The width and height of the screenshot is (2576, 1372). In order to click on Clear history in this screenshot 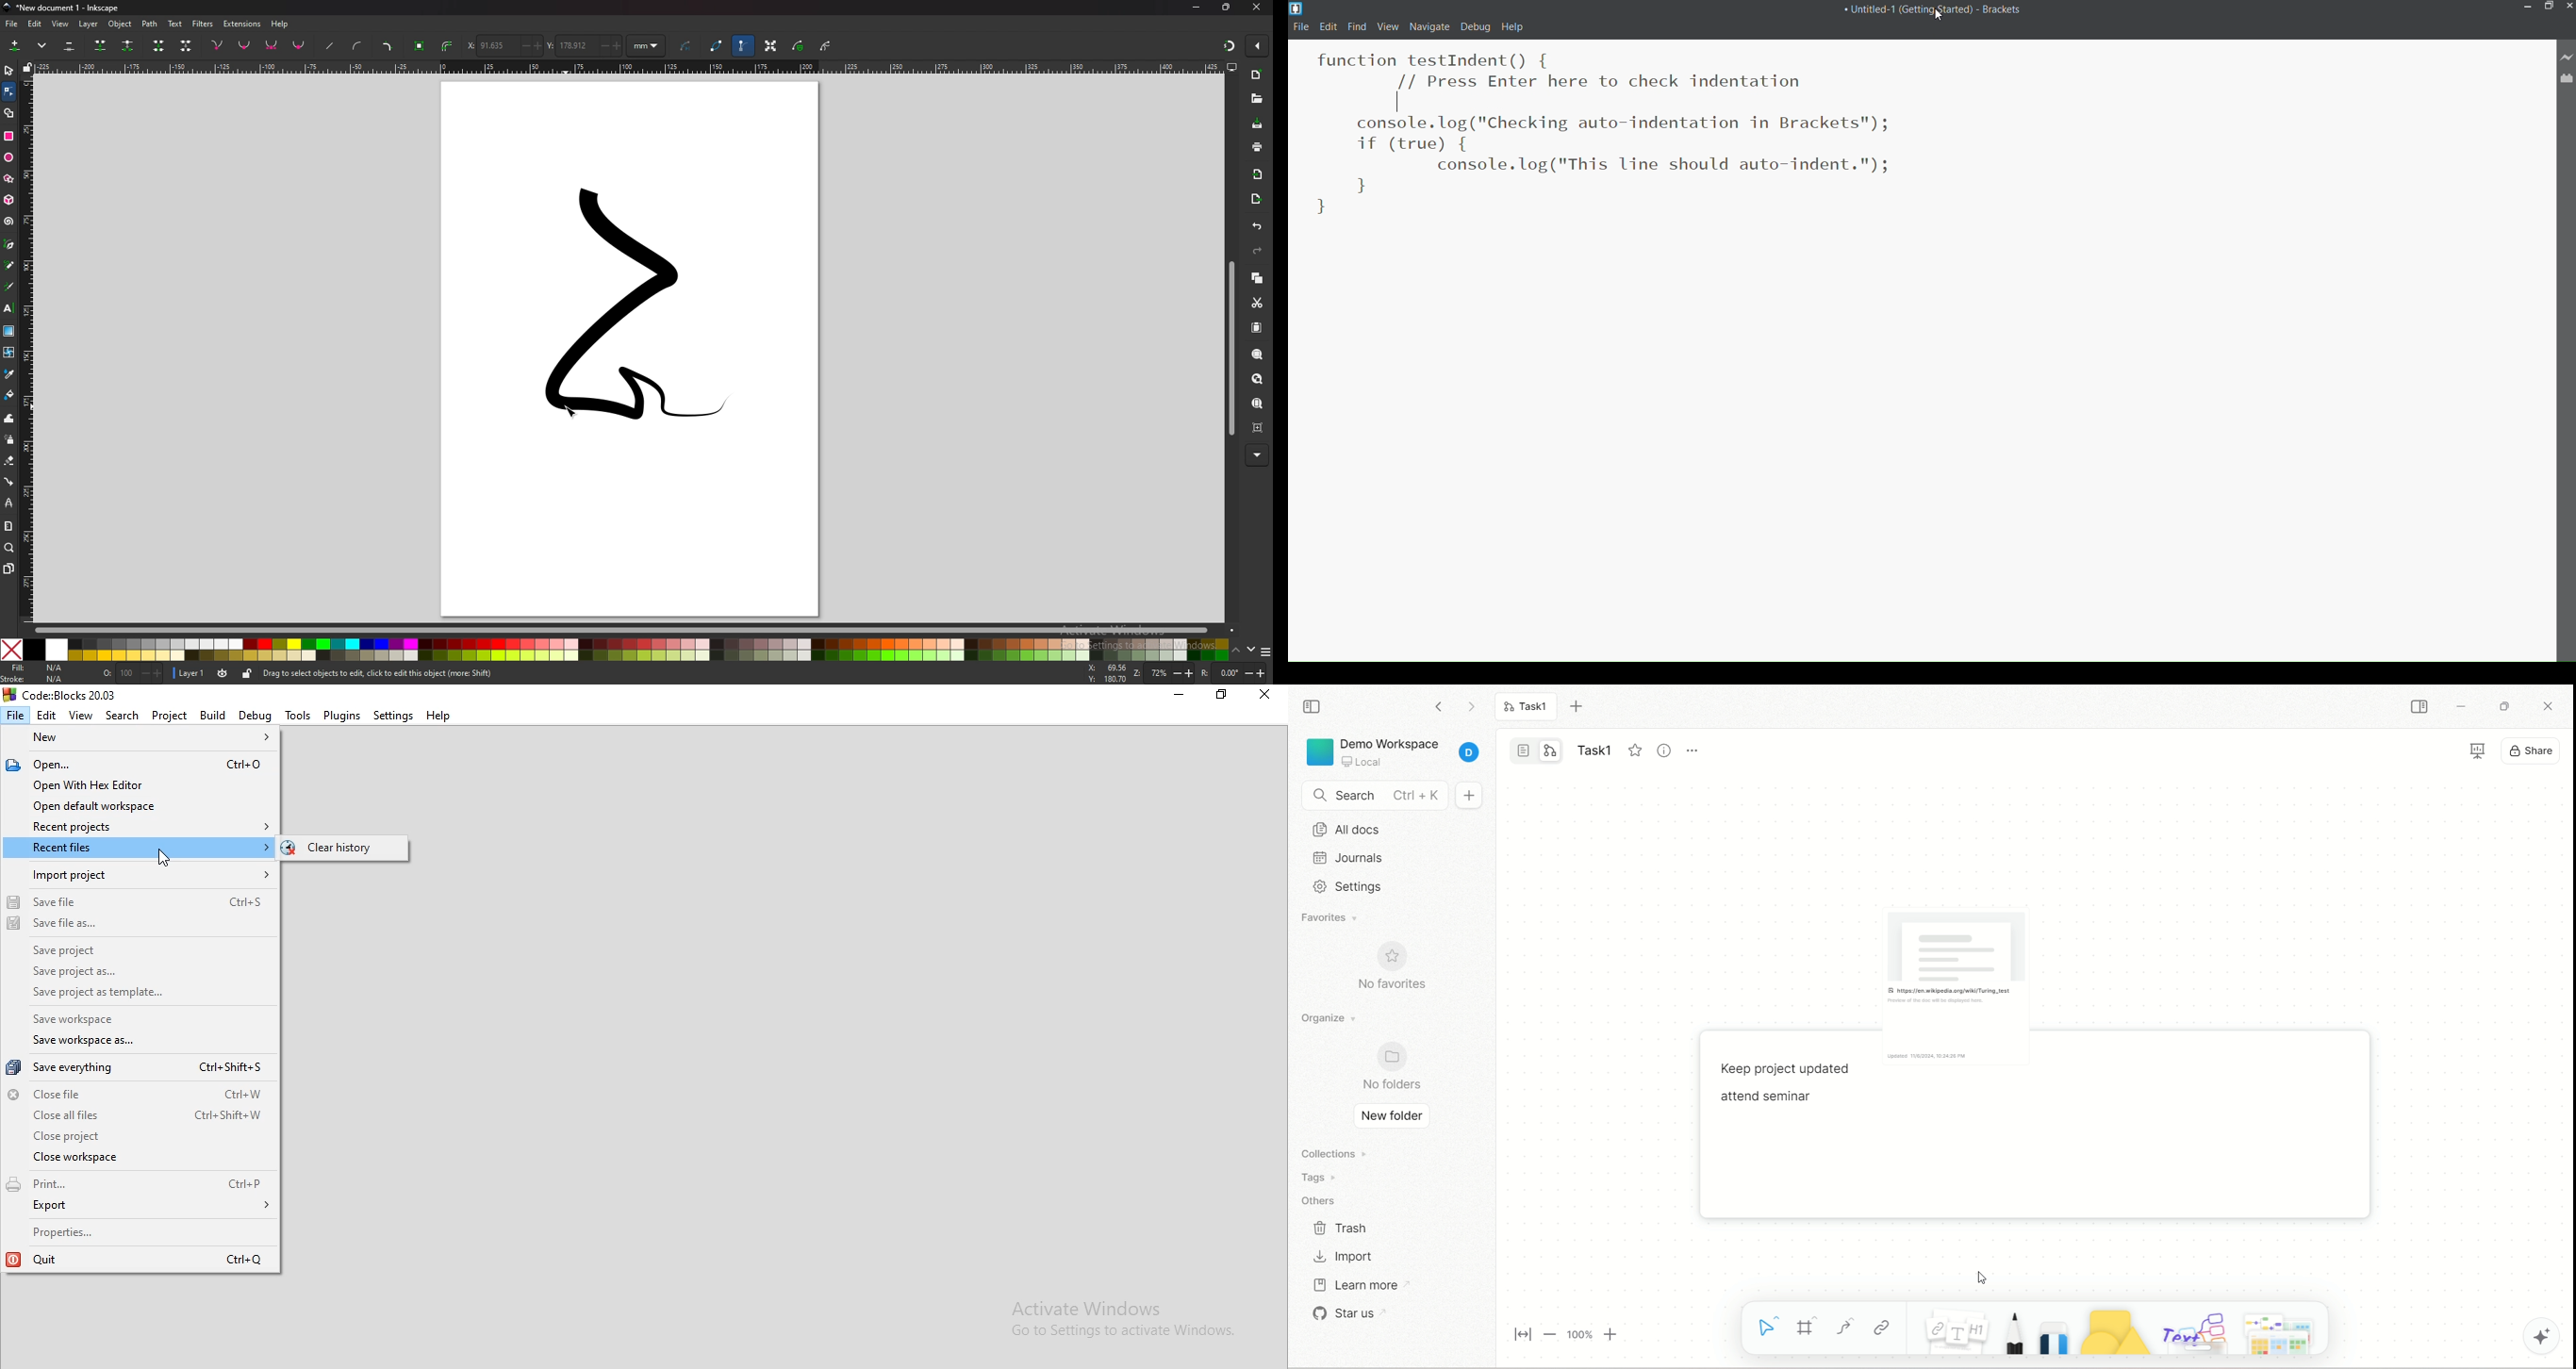, I will do `click(365, 850)`.